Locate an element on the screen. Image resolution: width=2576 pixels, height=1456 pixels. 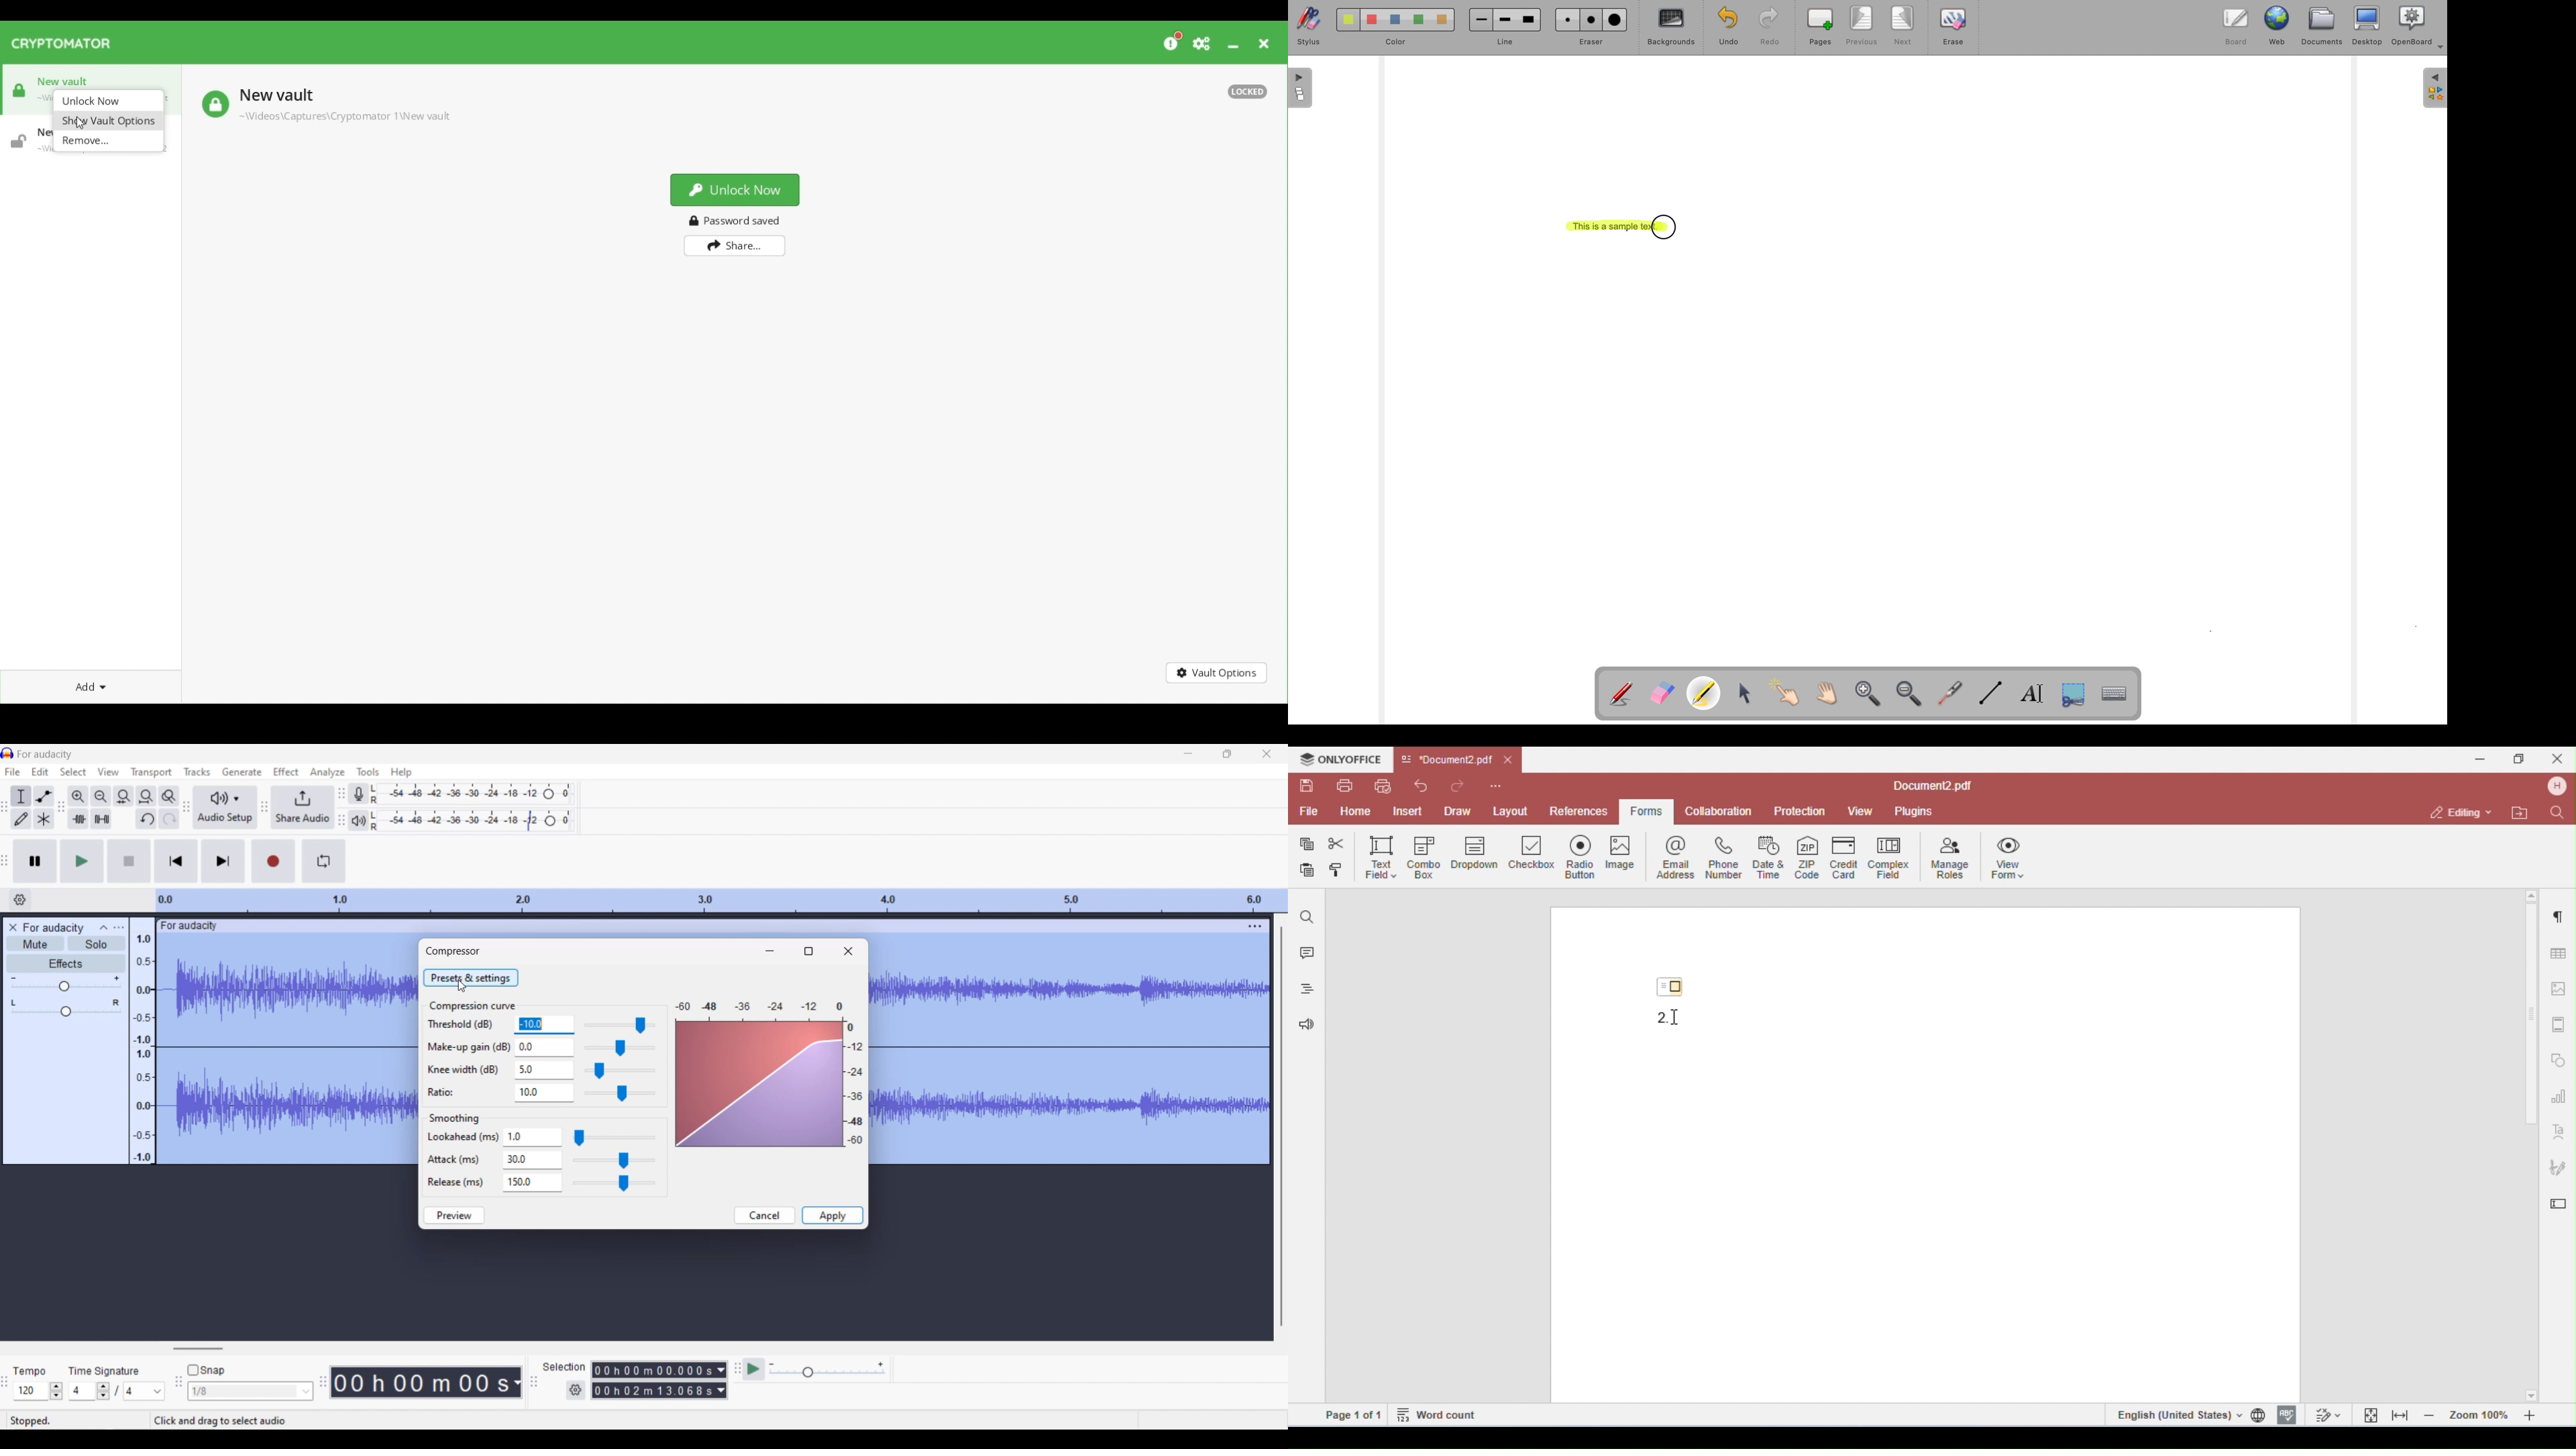
Effects is located at coordinates (65, 963).